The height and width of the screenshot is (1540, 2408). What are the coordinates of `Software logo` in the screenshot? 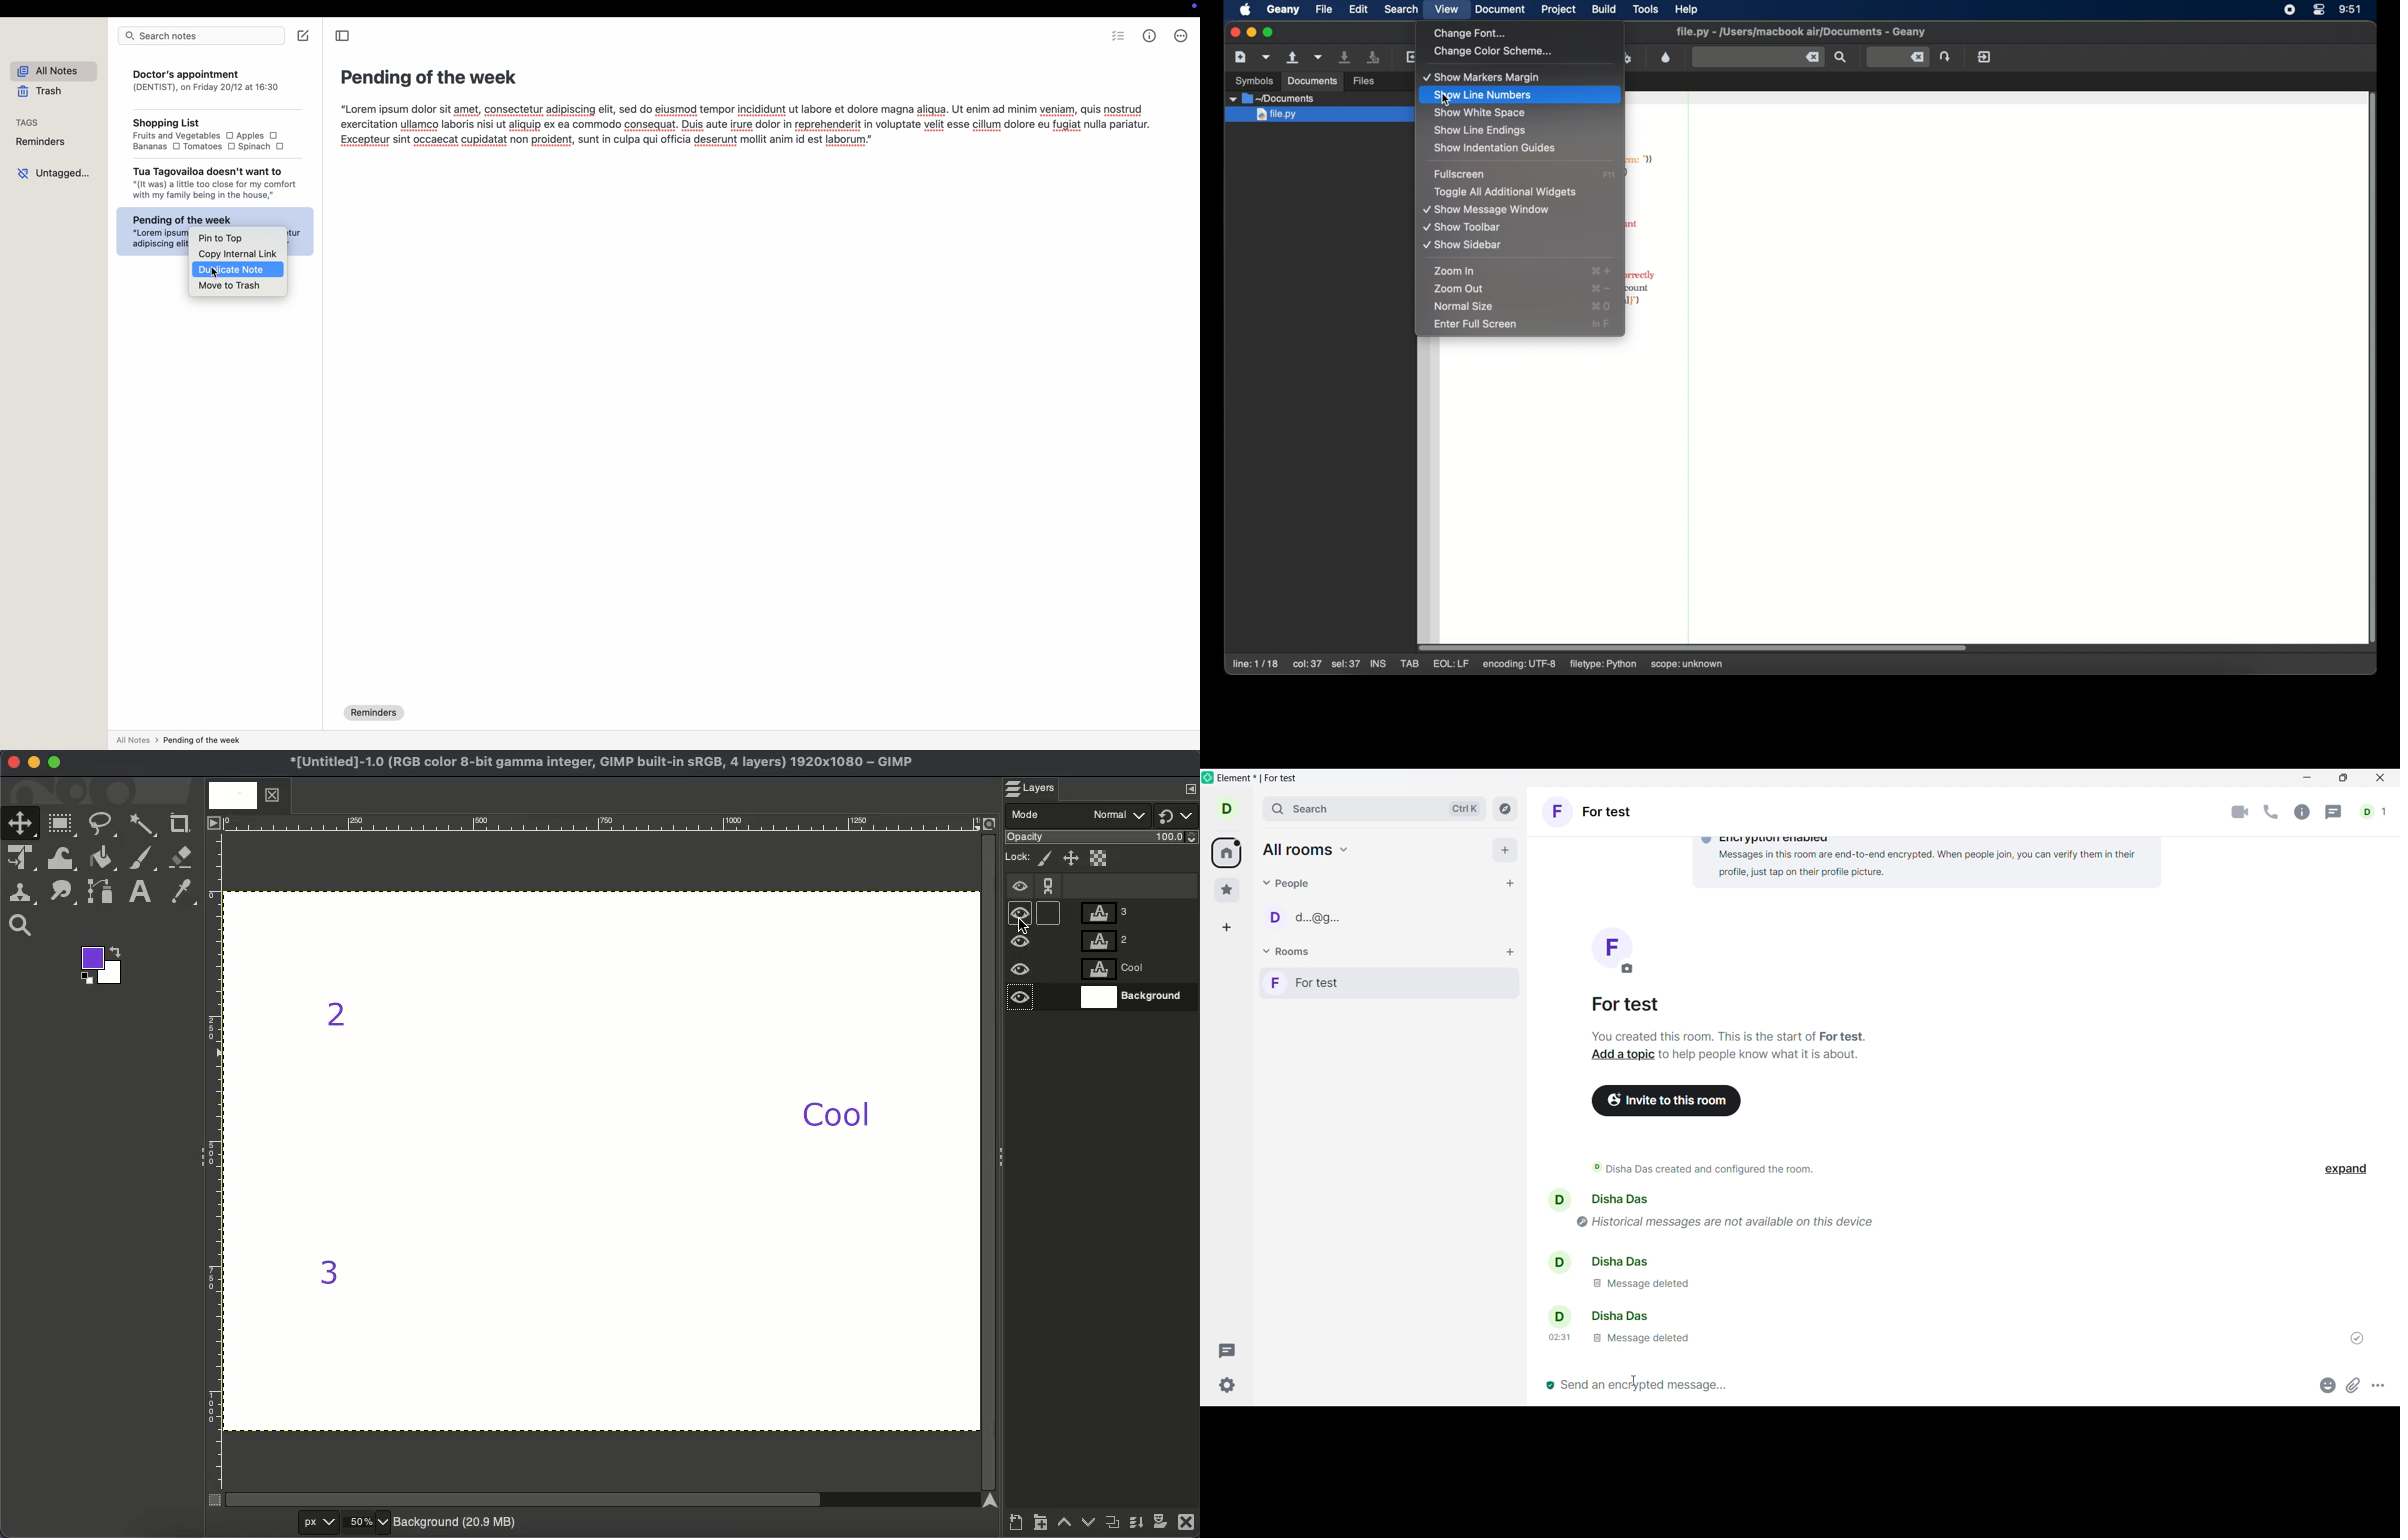 It's located at (1208, 777).